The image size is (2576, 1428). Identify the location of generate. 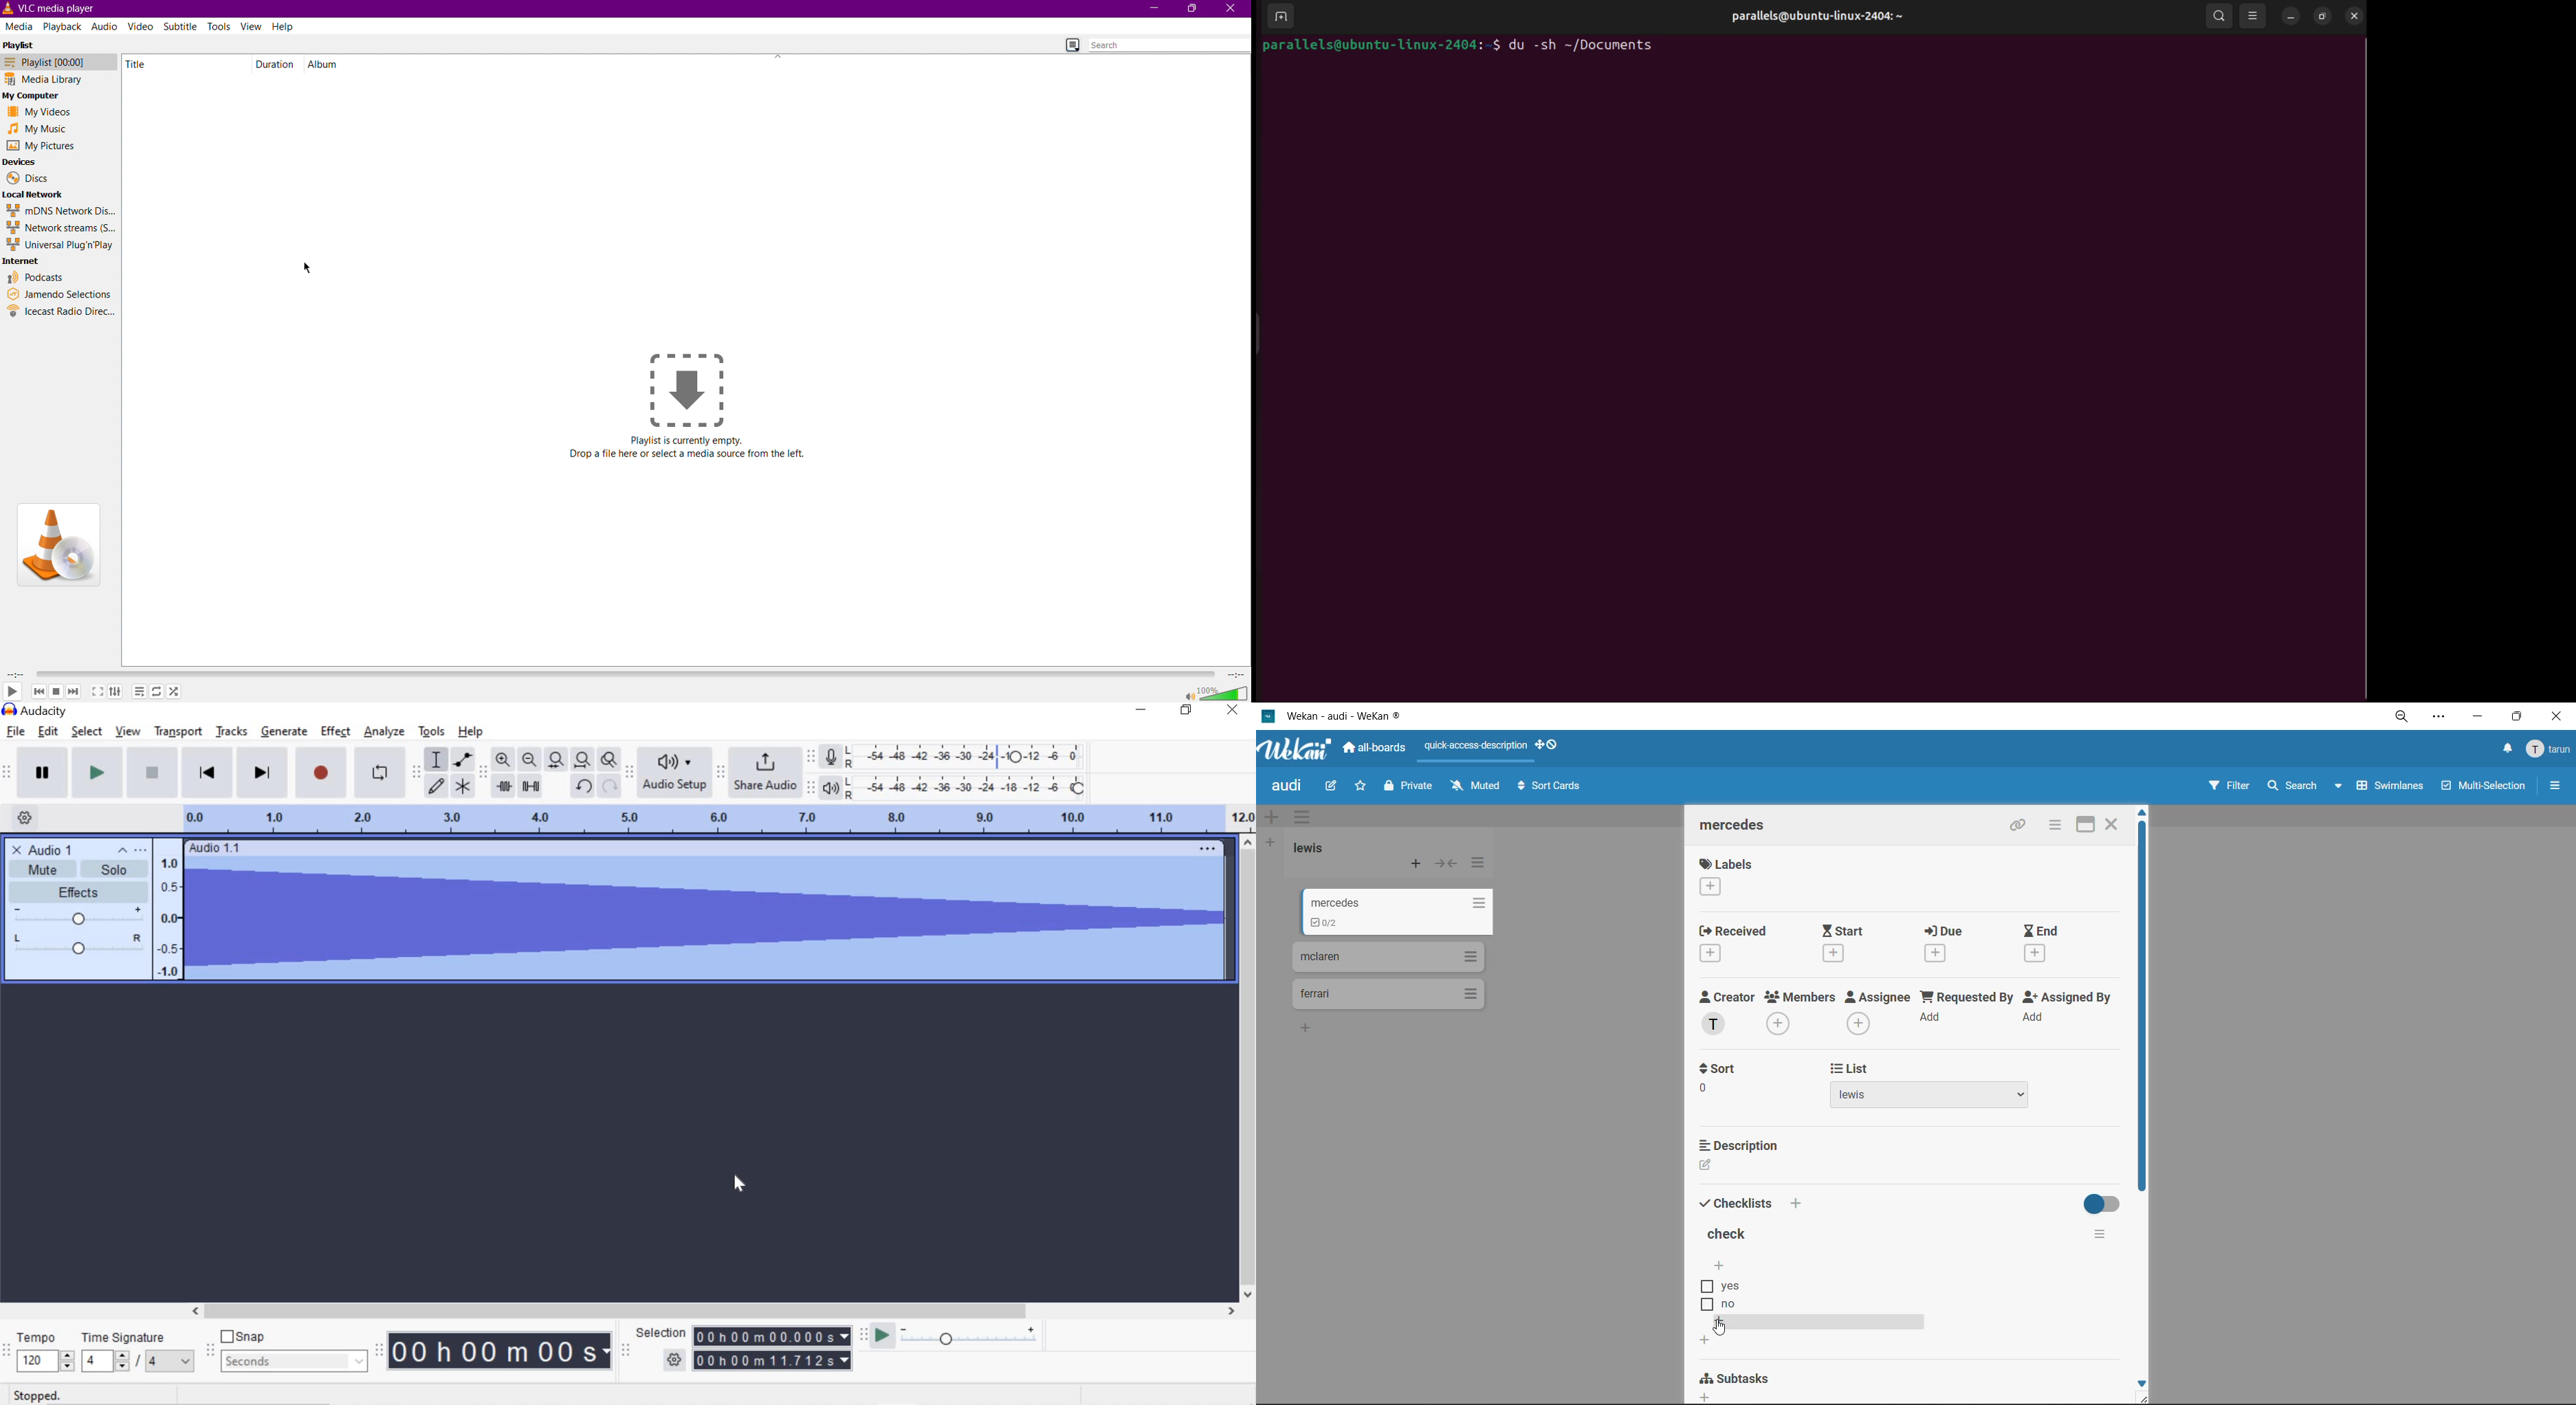
(287, 731).